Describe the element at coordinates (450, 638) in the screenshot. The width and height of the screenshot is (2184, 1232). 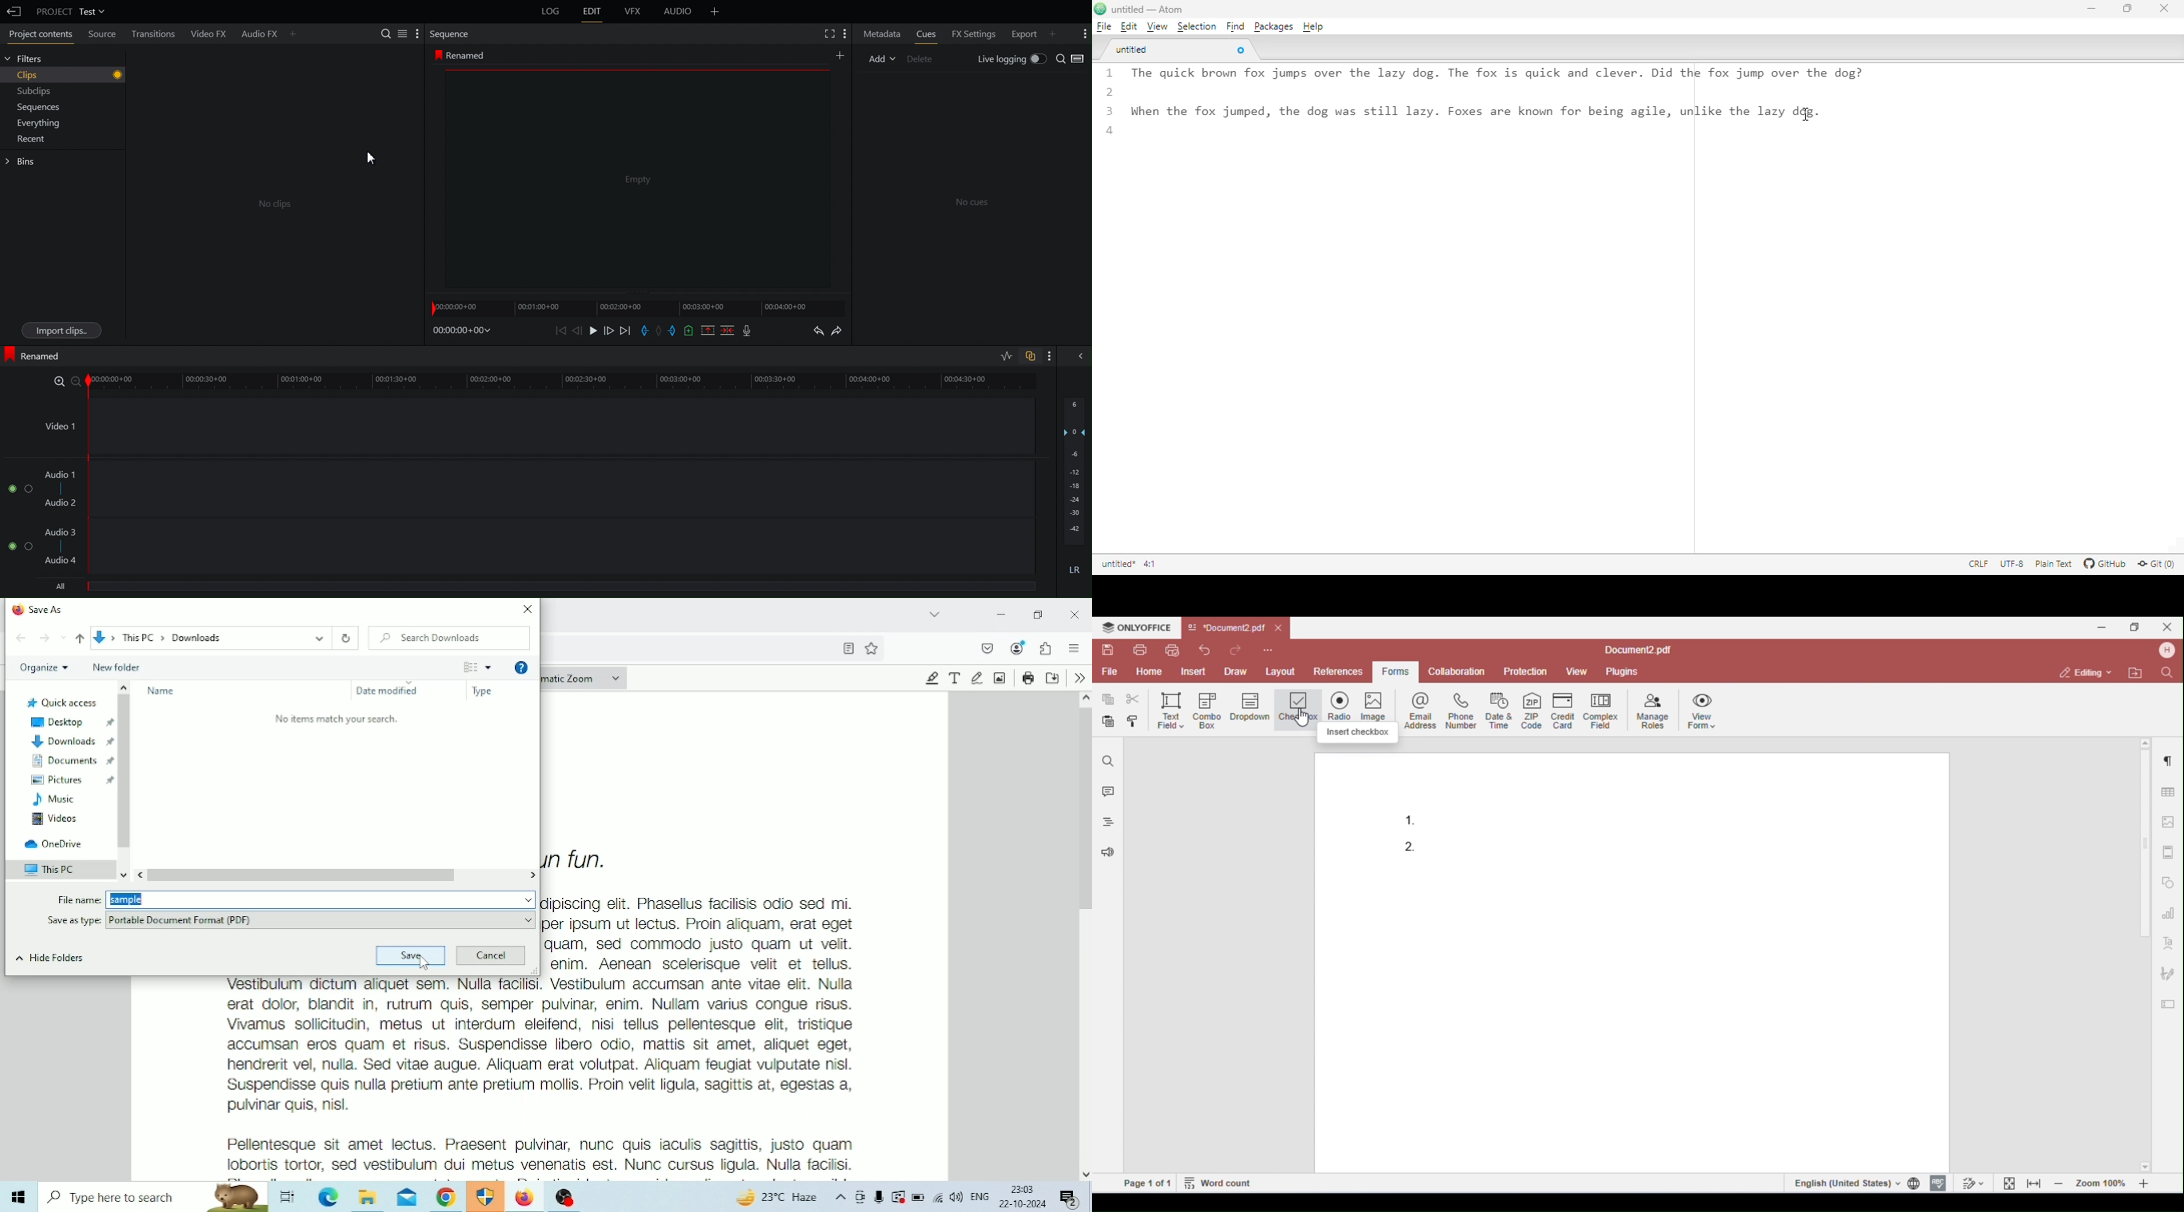
I see `Search Downloads` at that location.